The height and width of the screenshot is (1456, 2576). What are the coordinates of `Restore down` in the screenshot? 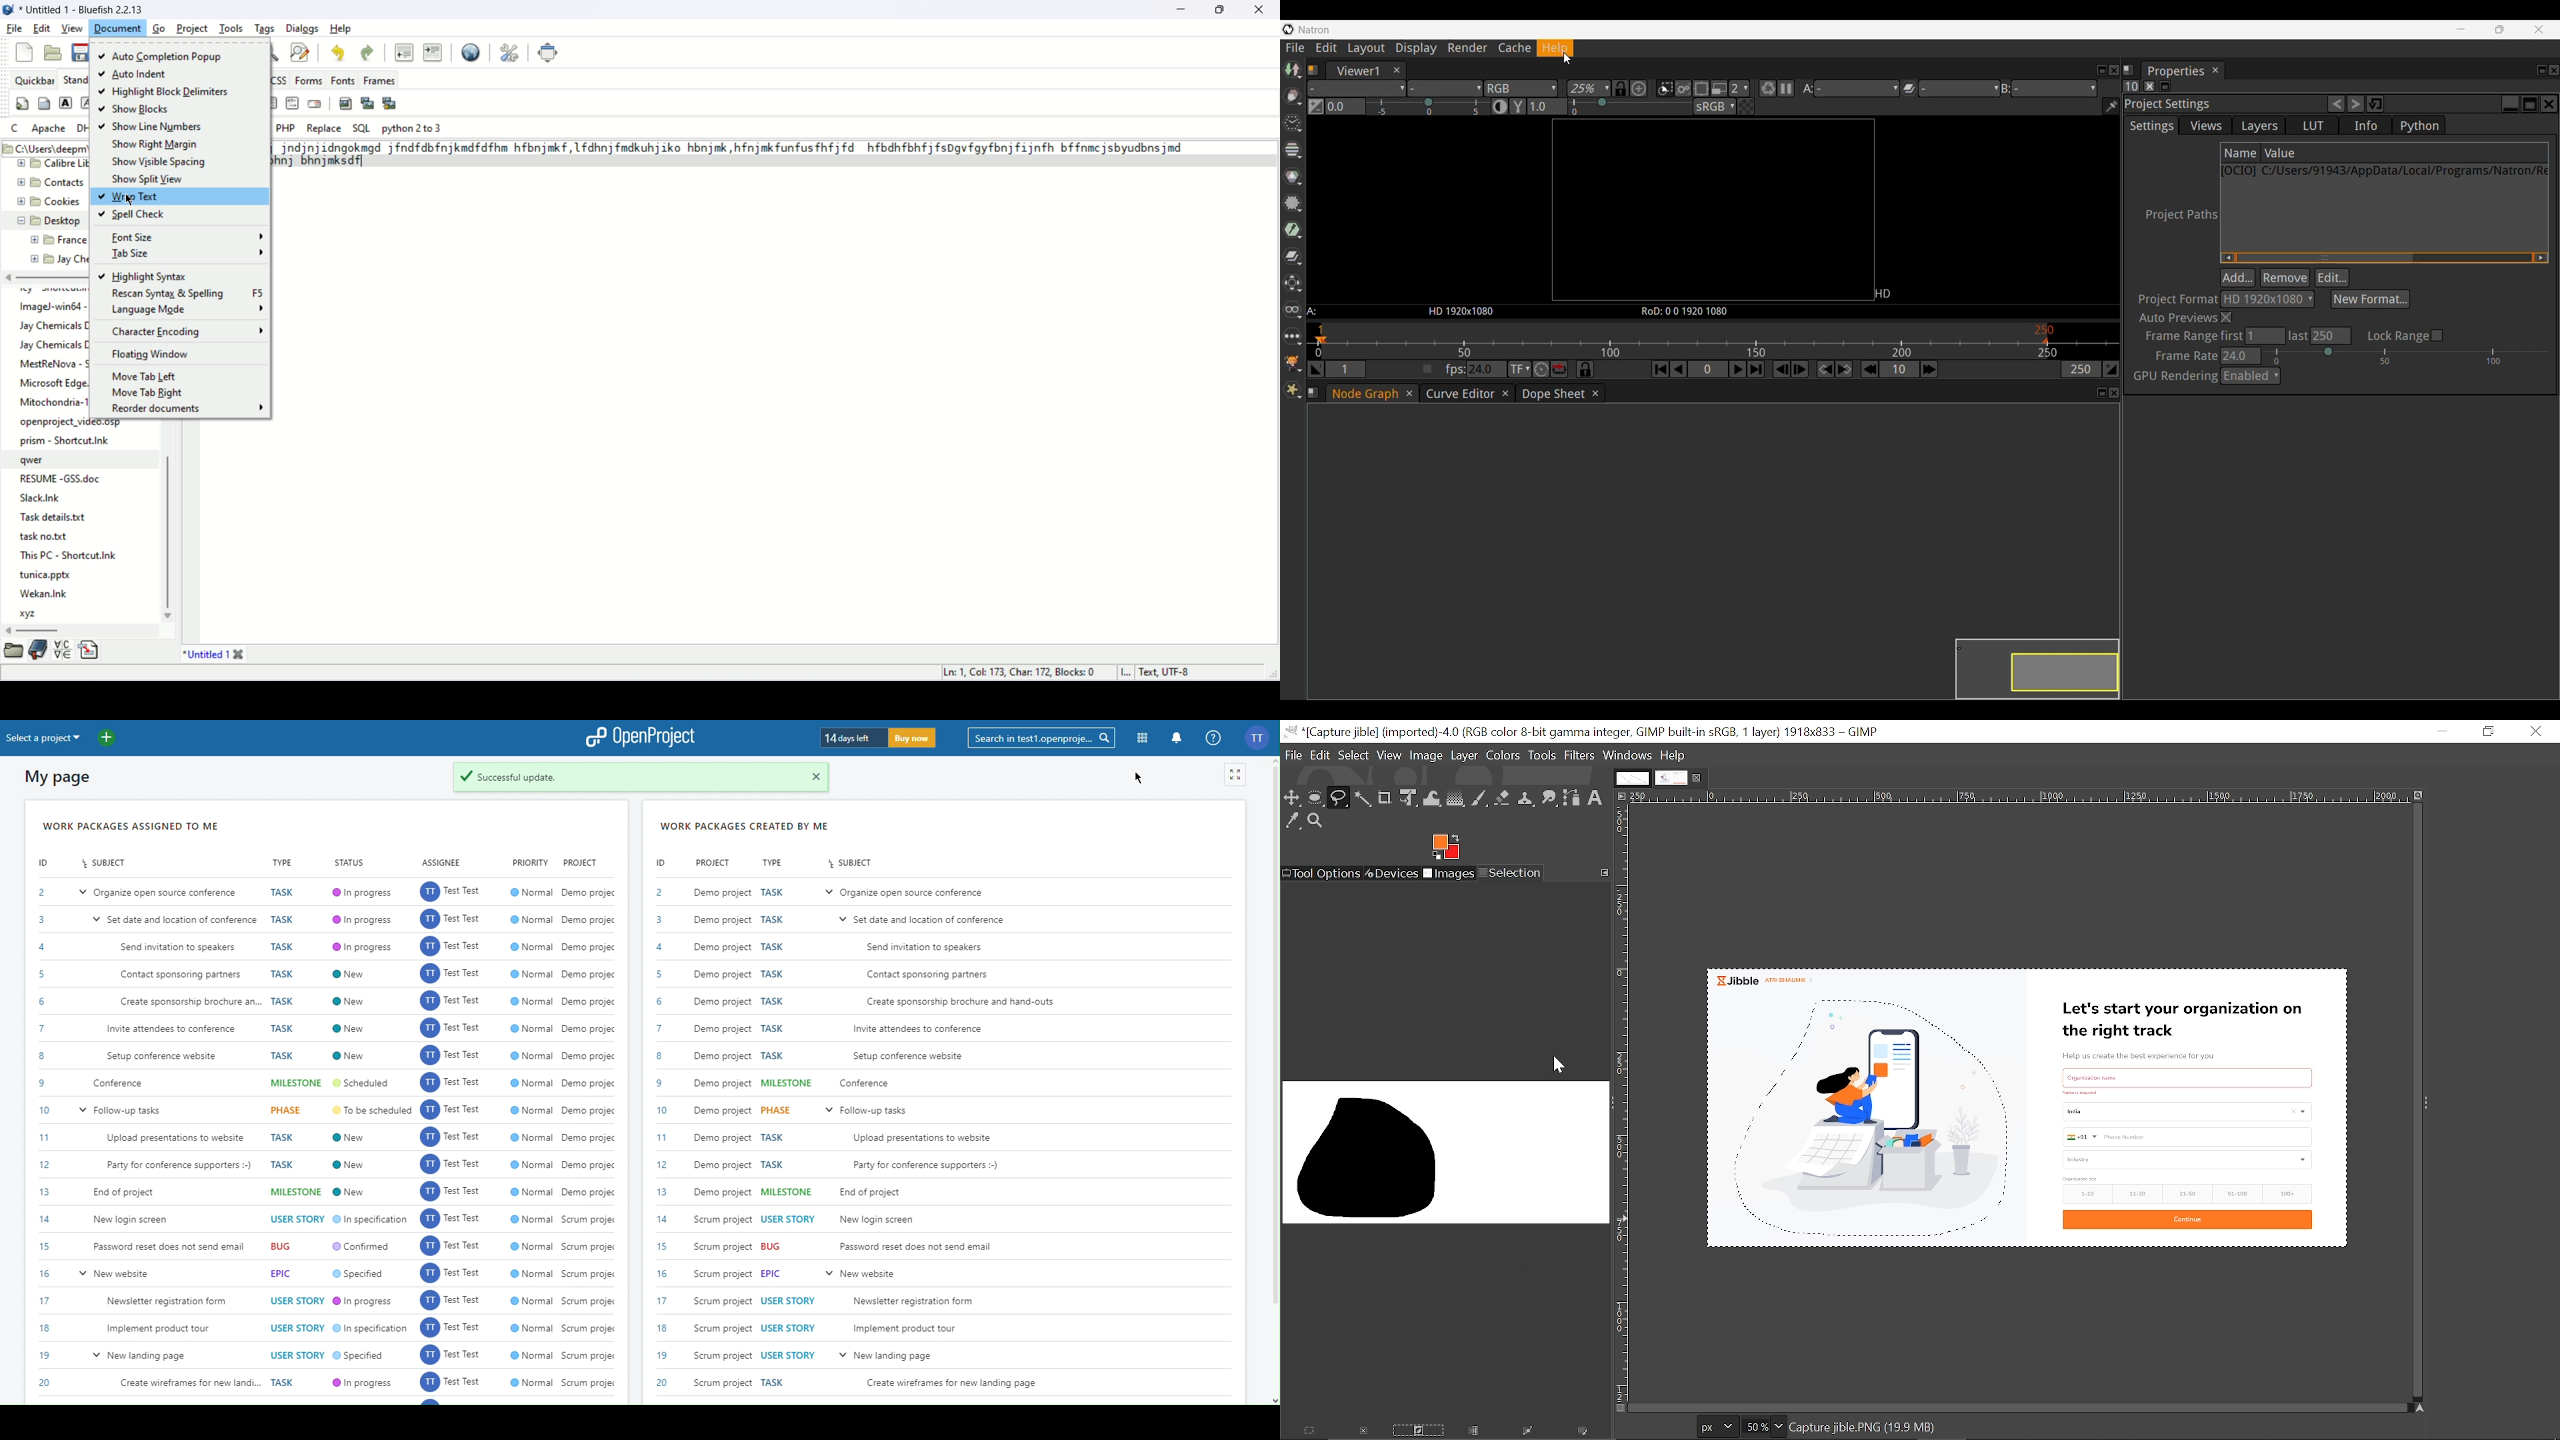 It's located at (2486, 731).